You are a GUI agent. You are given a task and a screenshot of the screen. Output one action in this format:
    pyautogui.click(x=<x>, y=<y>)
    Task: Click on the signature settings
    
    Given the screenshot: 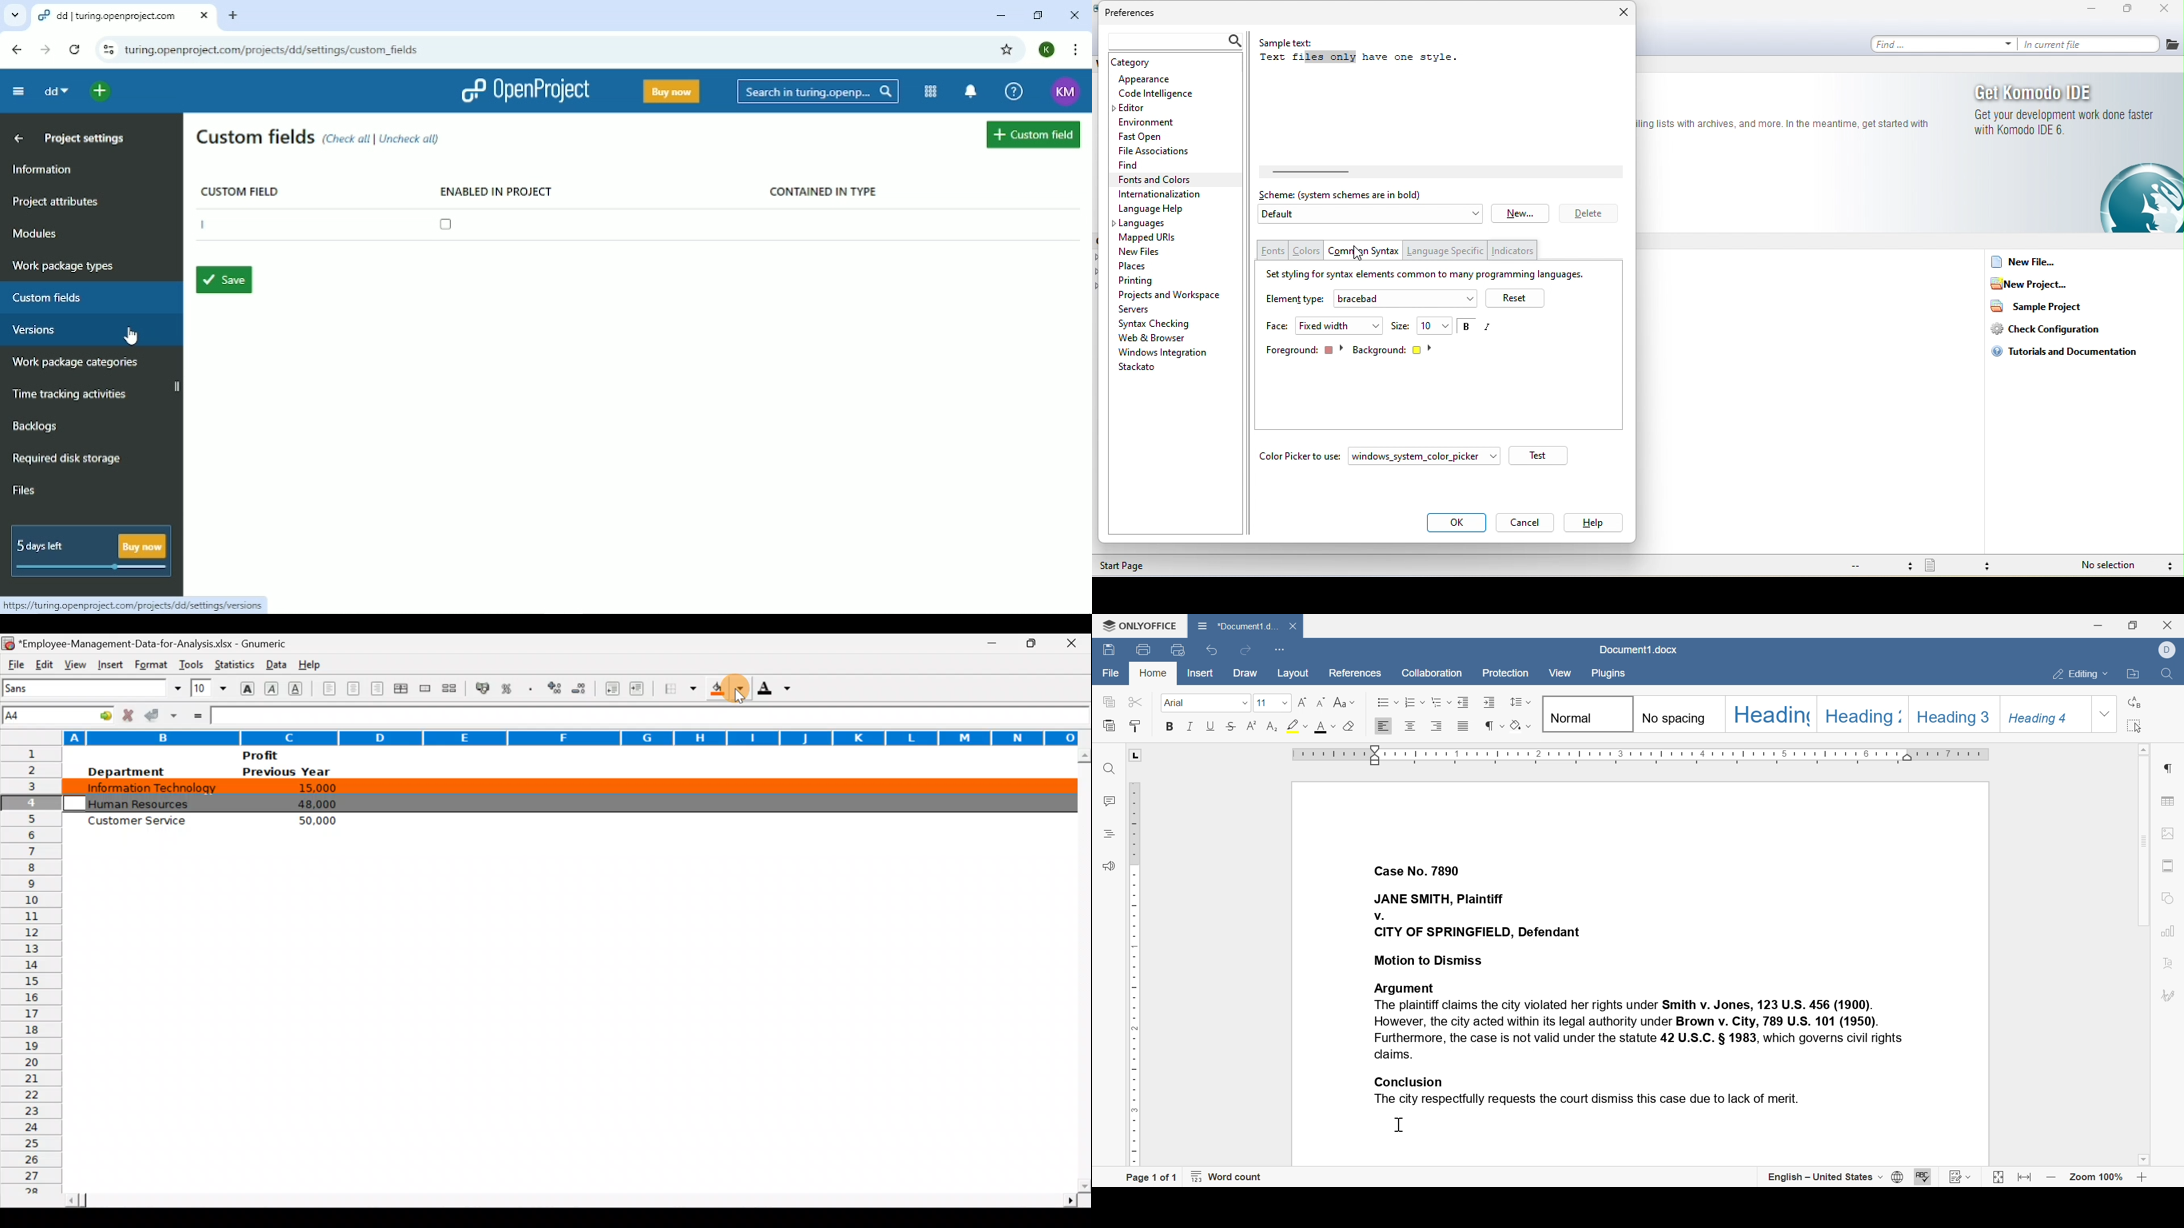 What is the action you would take?
    pyautogui.click(x=2168, y=995)
    